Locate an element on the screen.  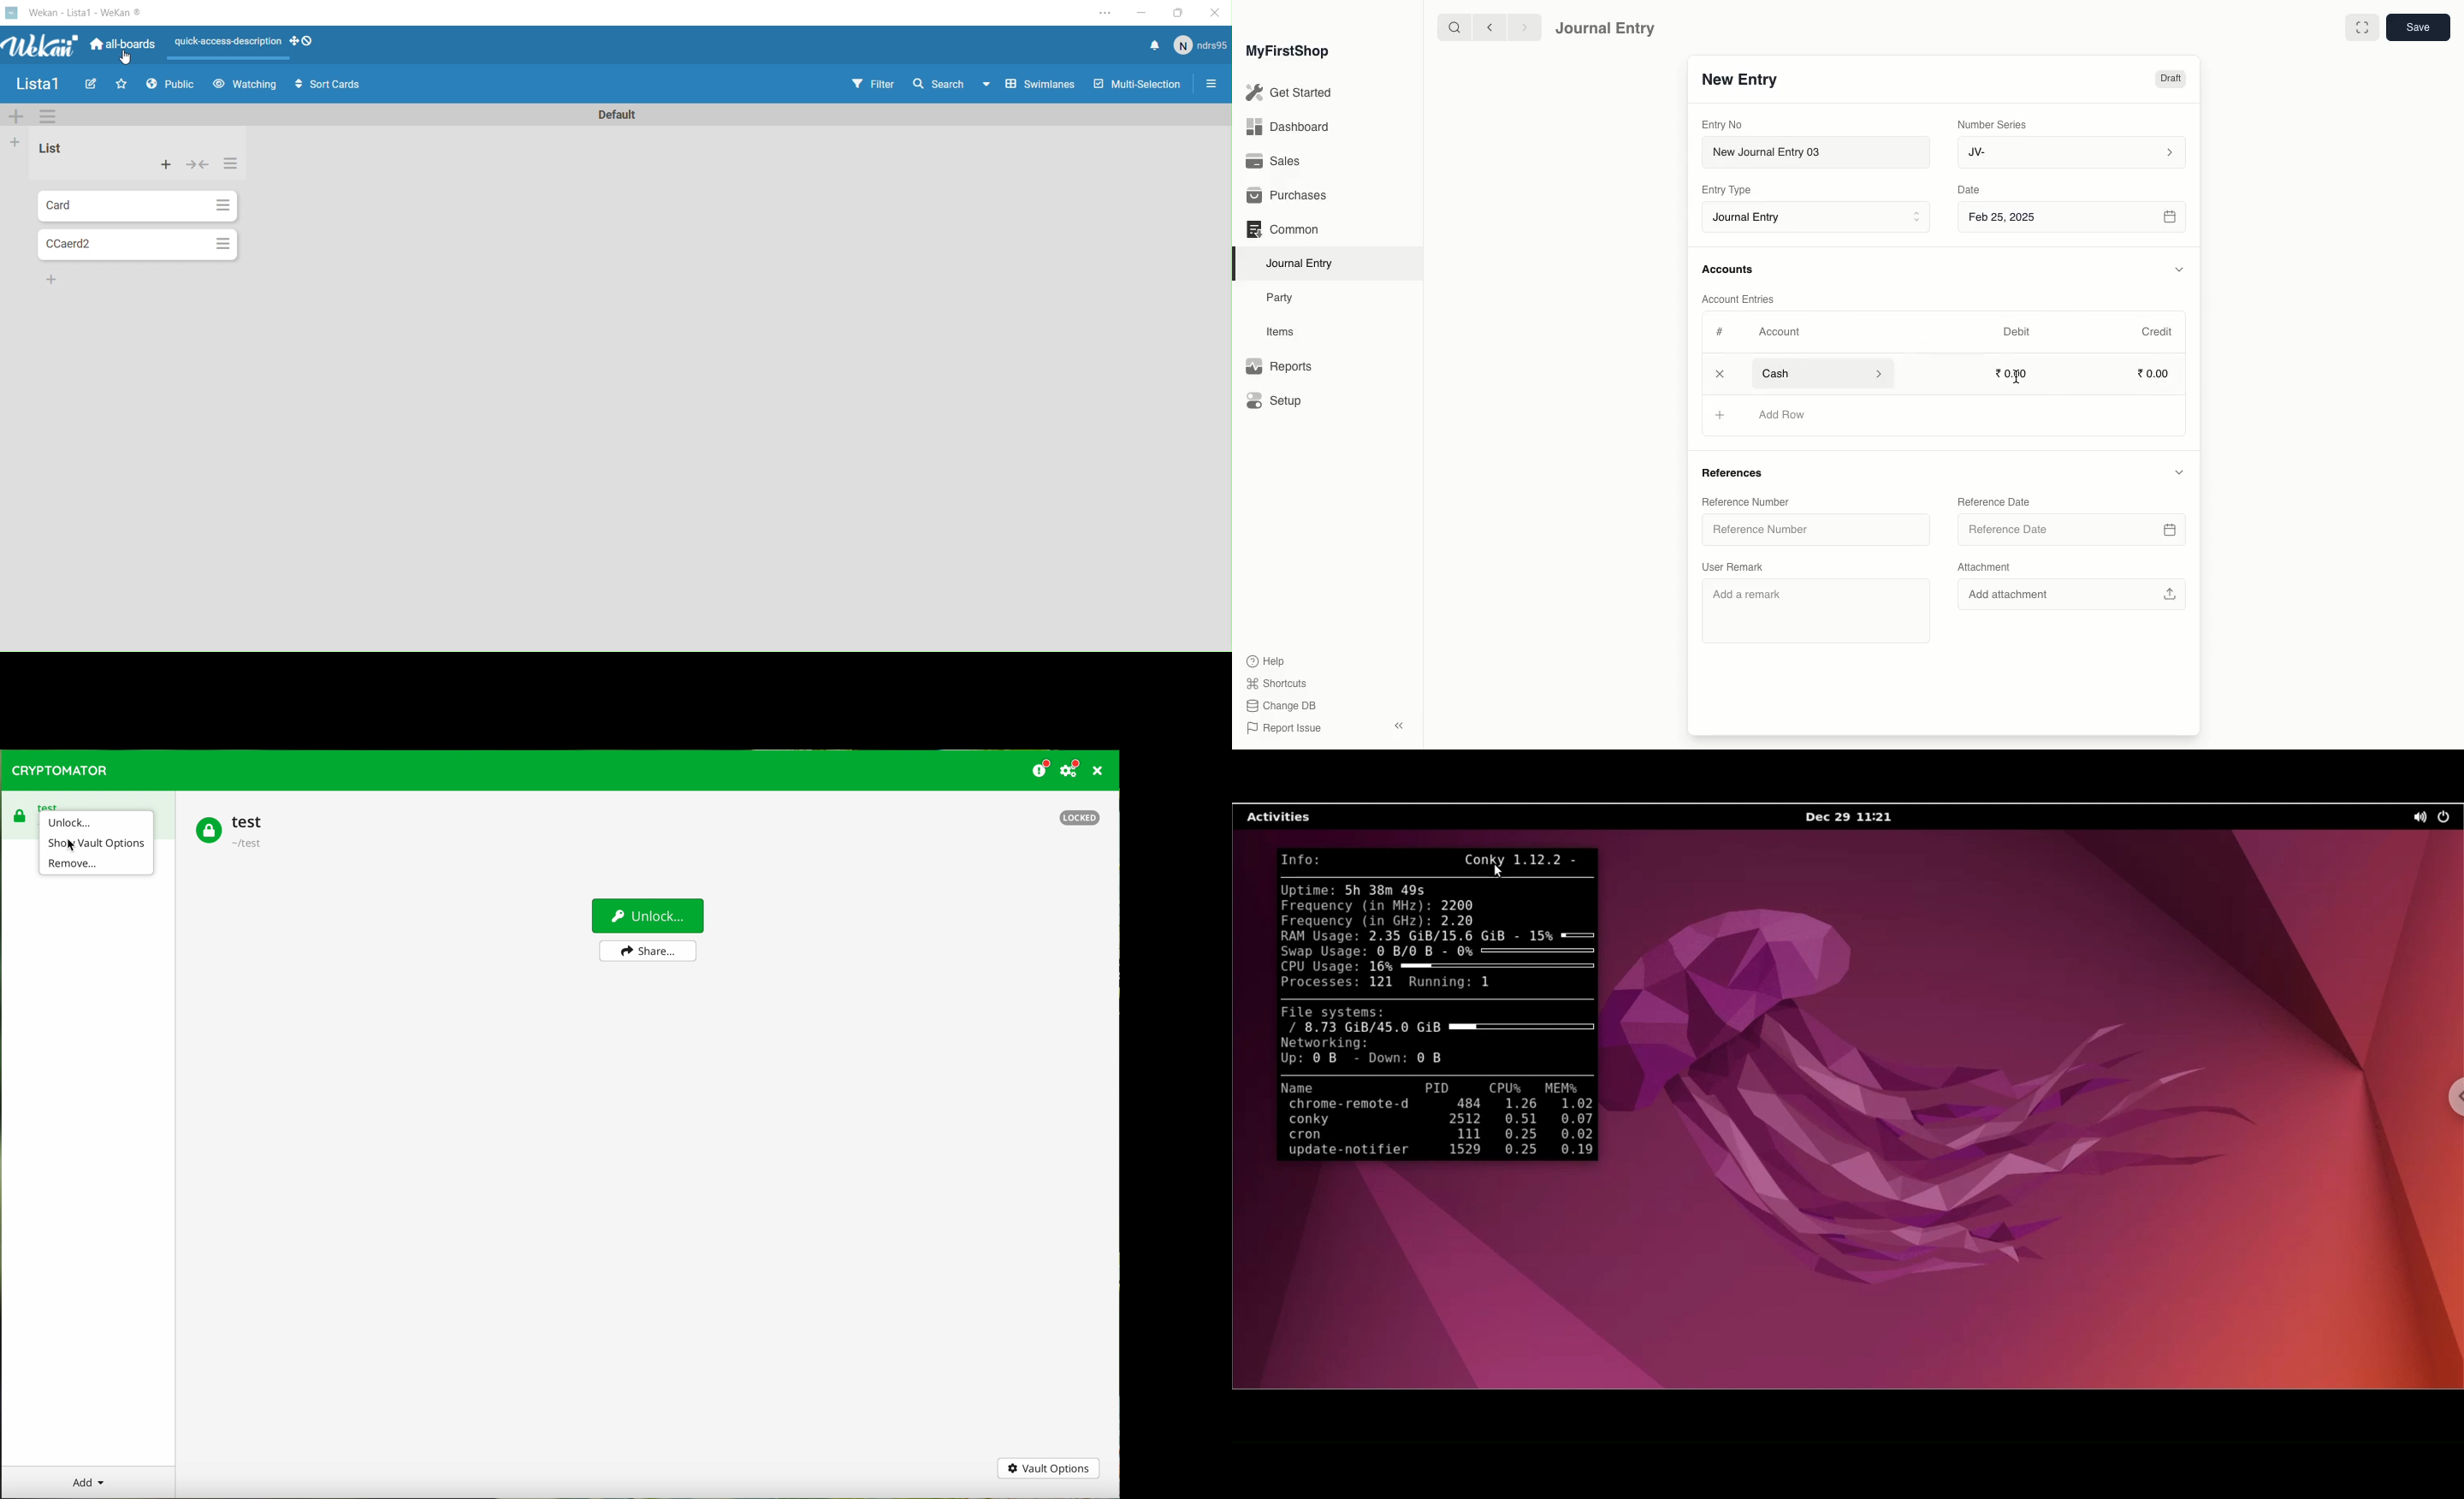
JV- is located at coordinates (2070, 152).